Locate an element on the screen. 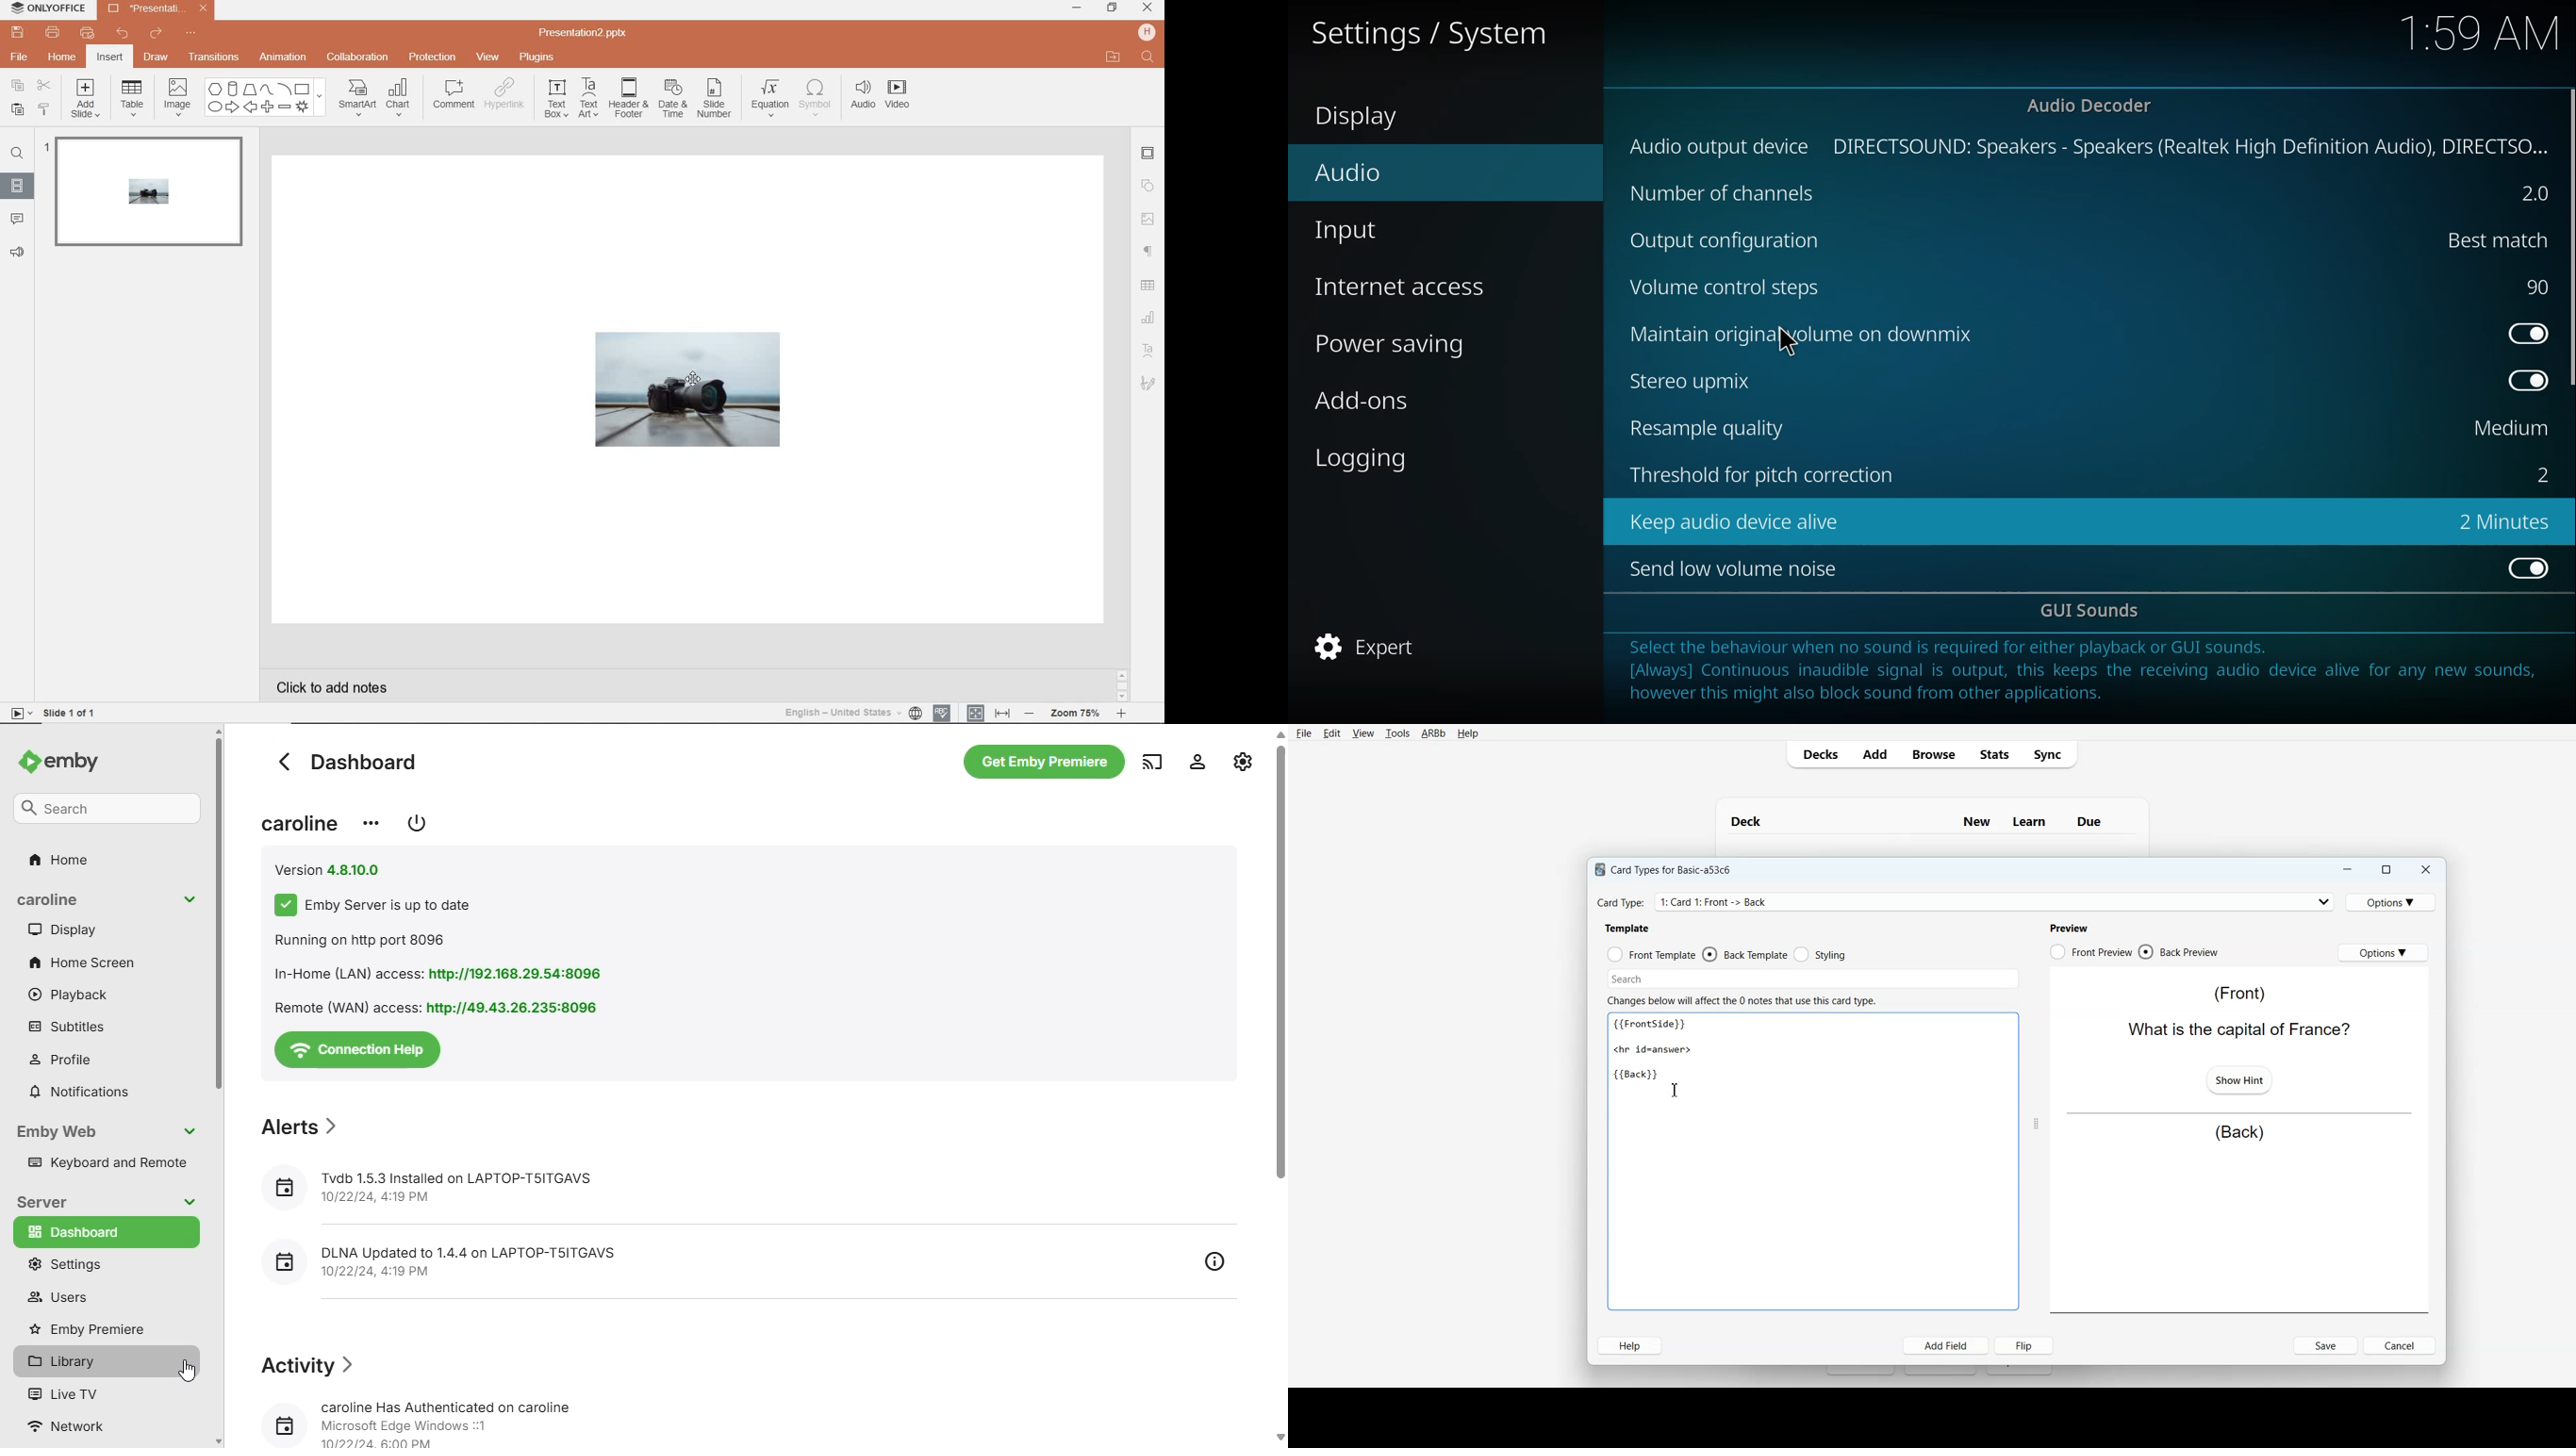  medium is located at coordinates (2508, 428).